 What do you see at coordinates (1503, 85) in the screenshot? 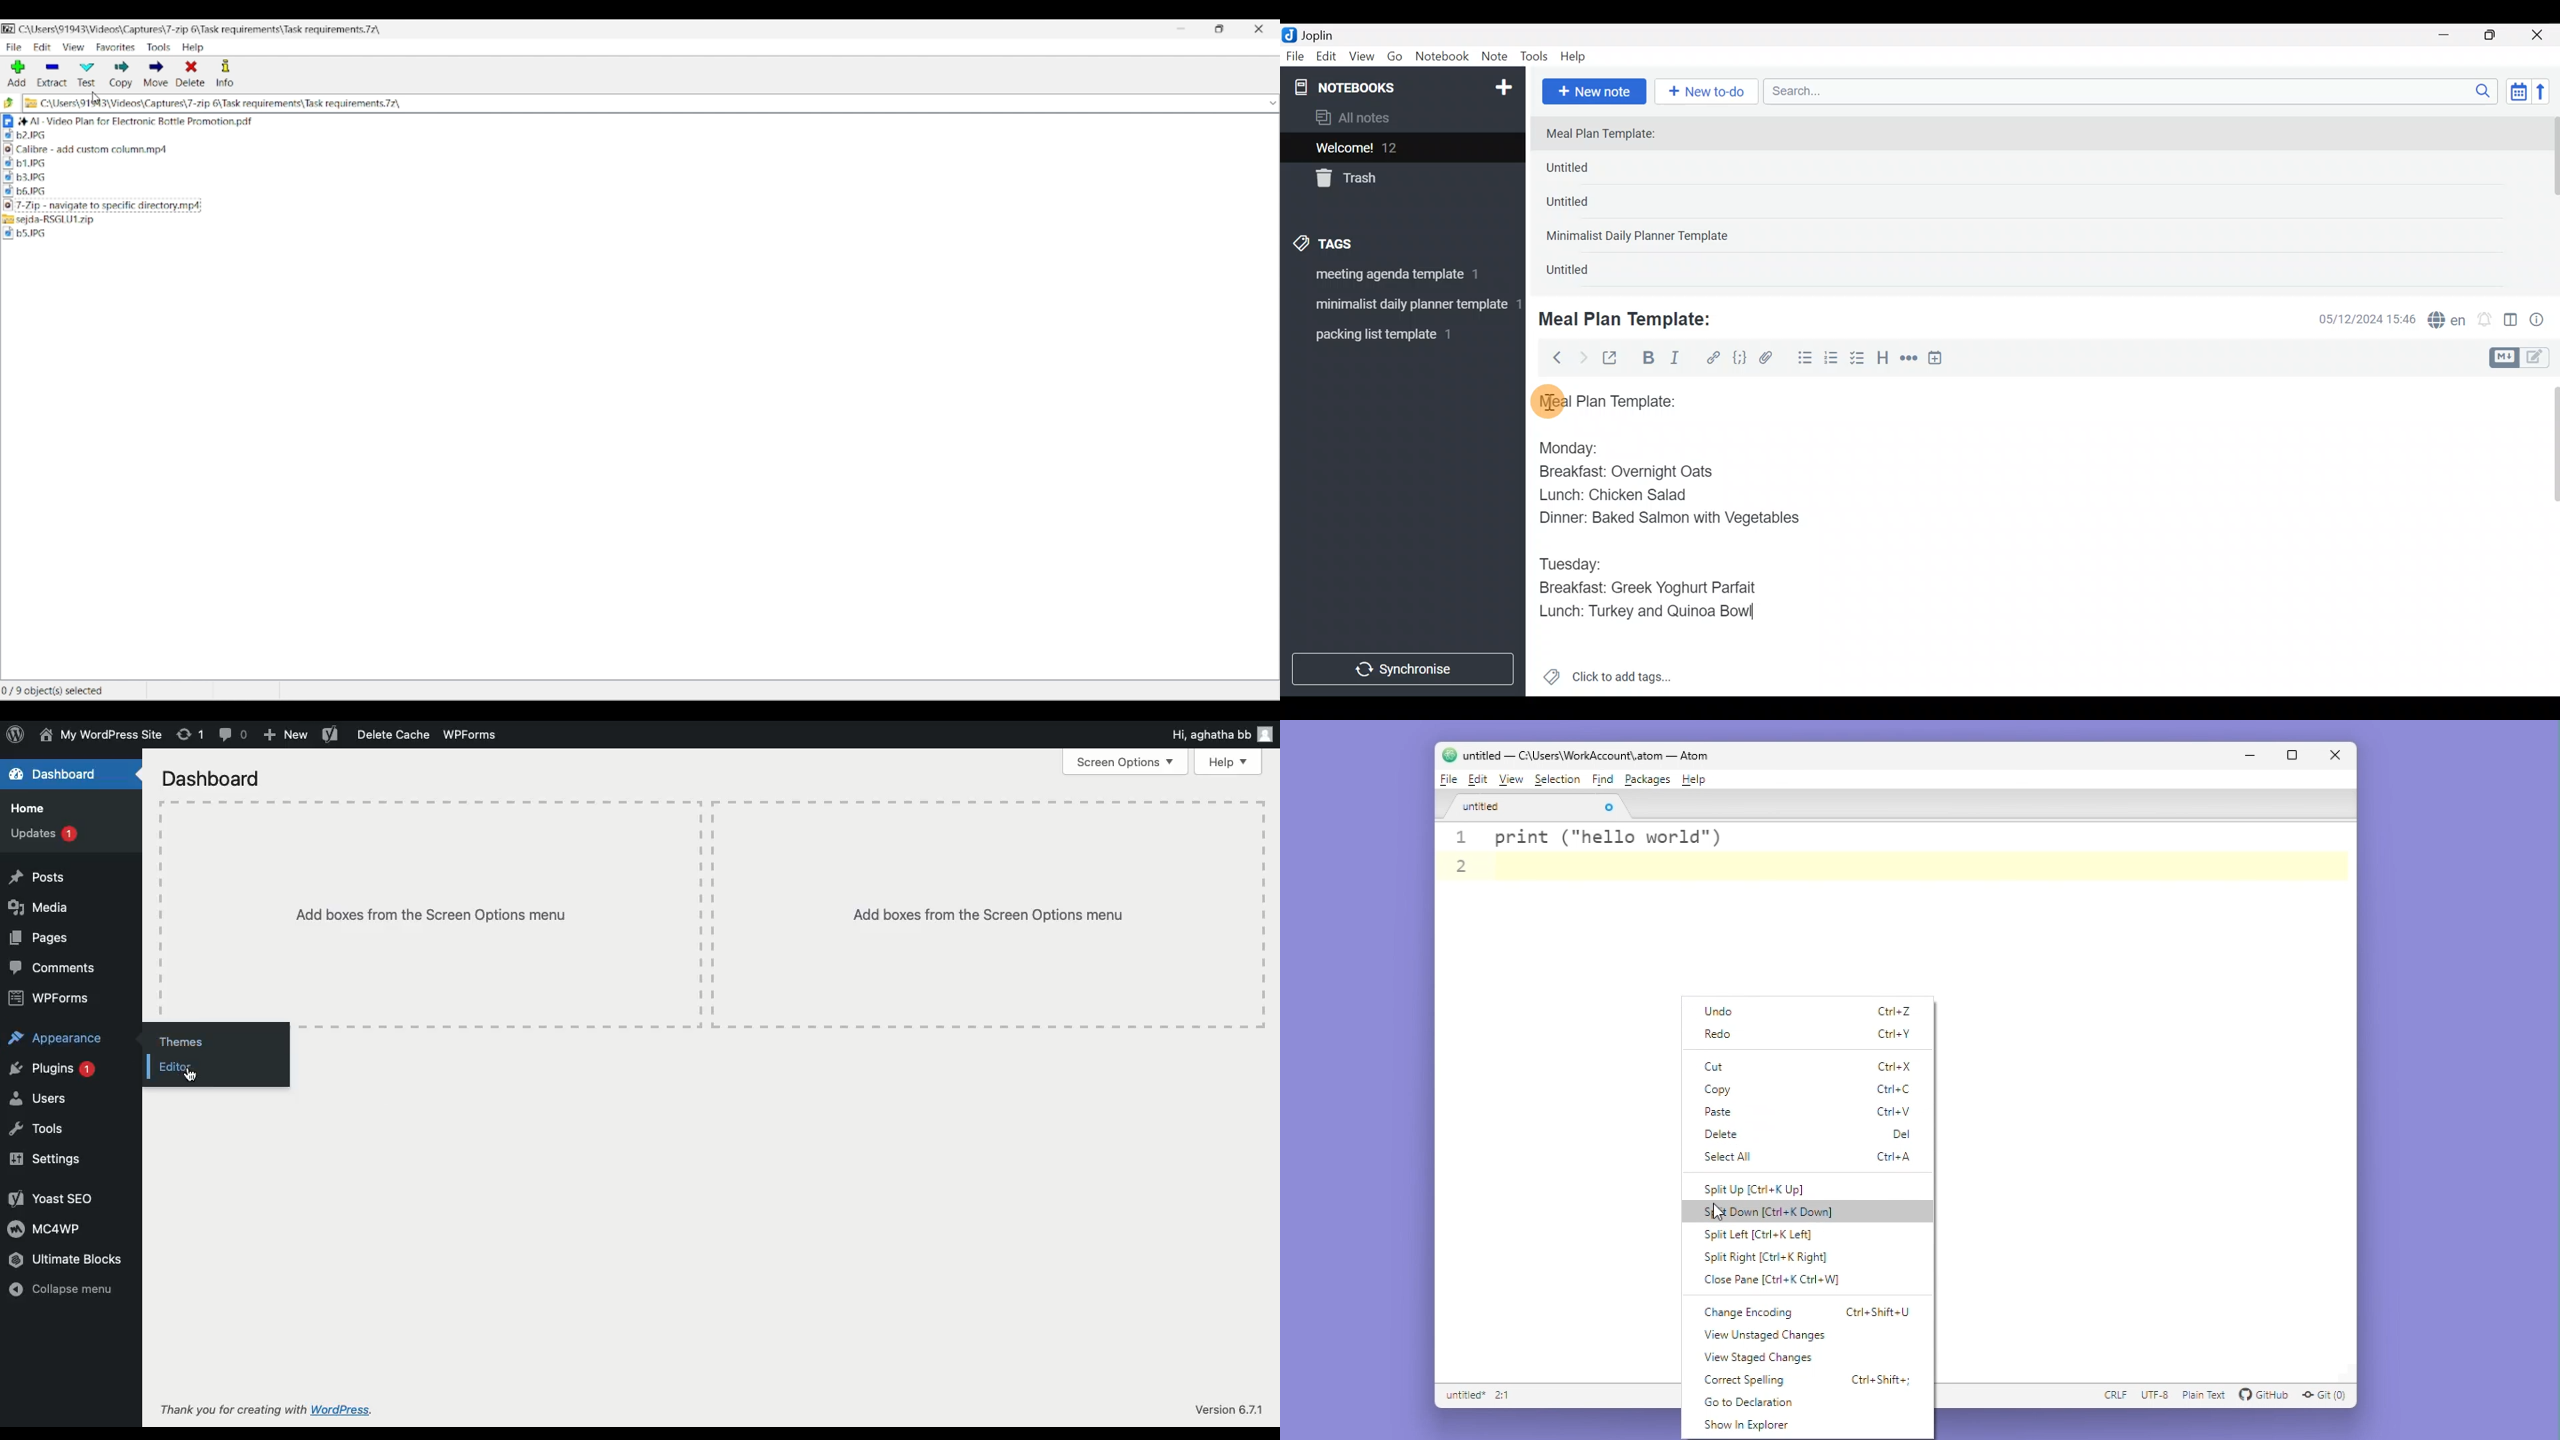
I see `New` at bounding box center [1503, 85].